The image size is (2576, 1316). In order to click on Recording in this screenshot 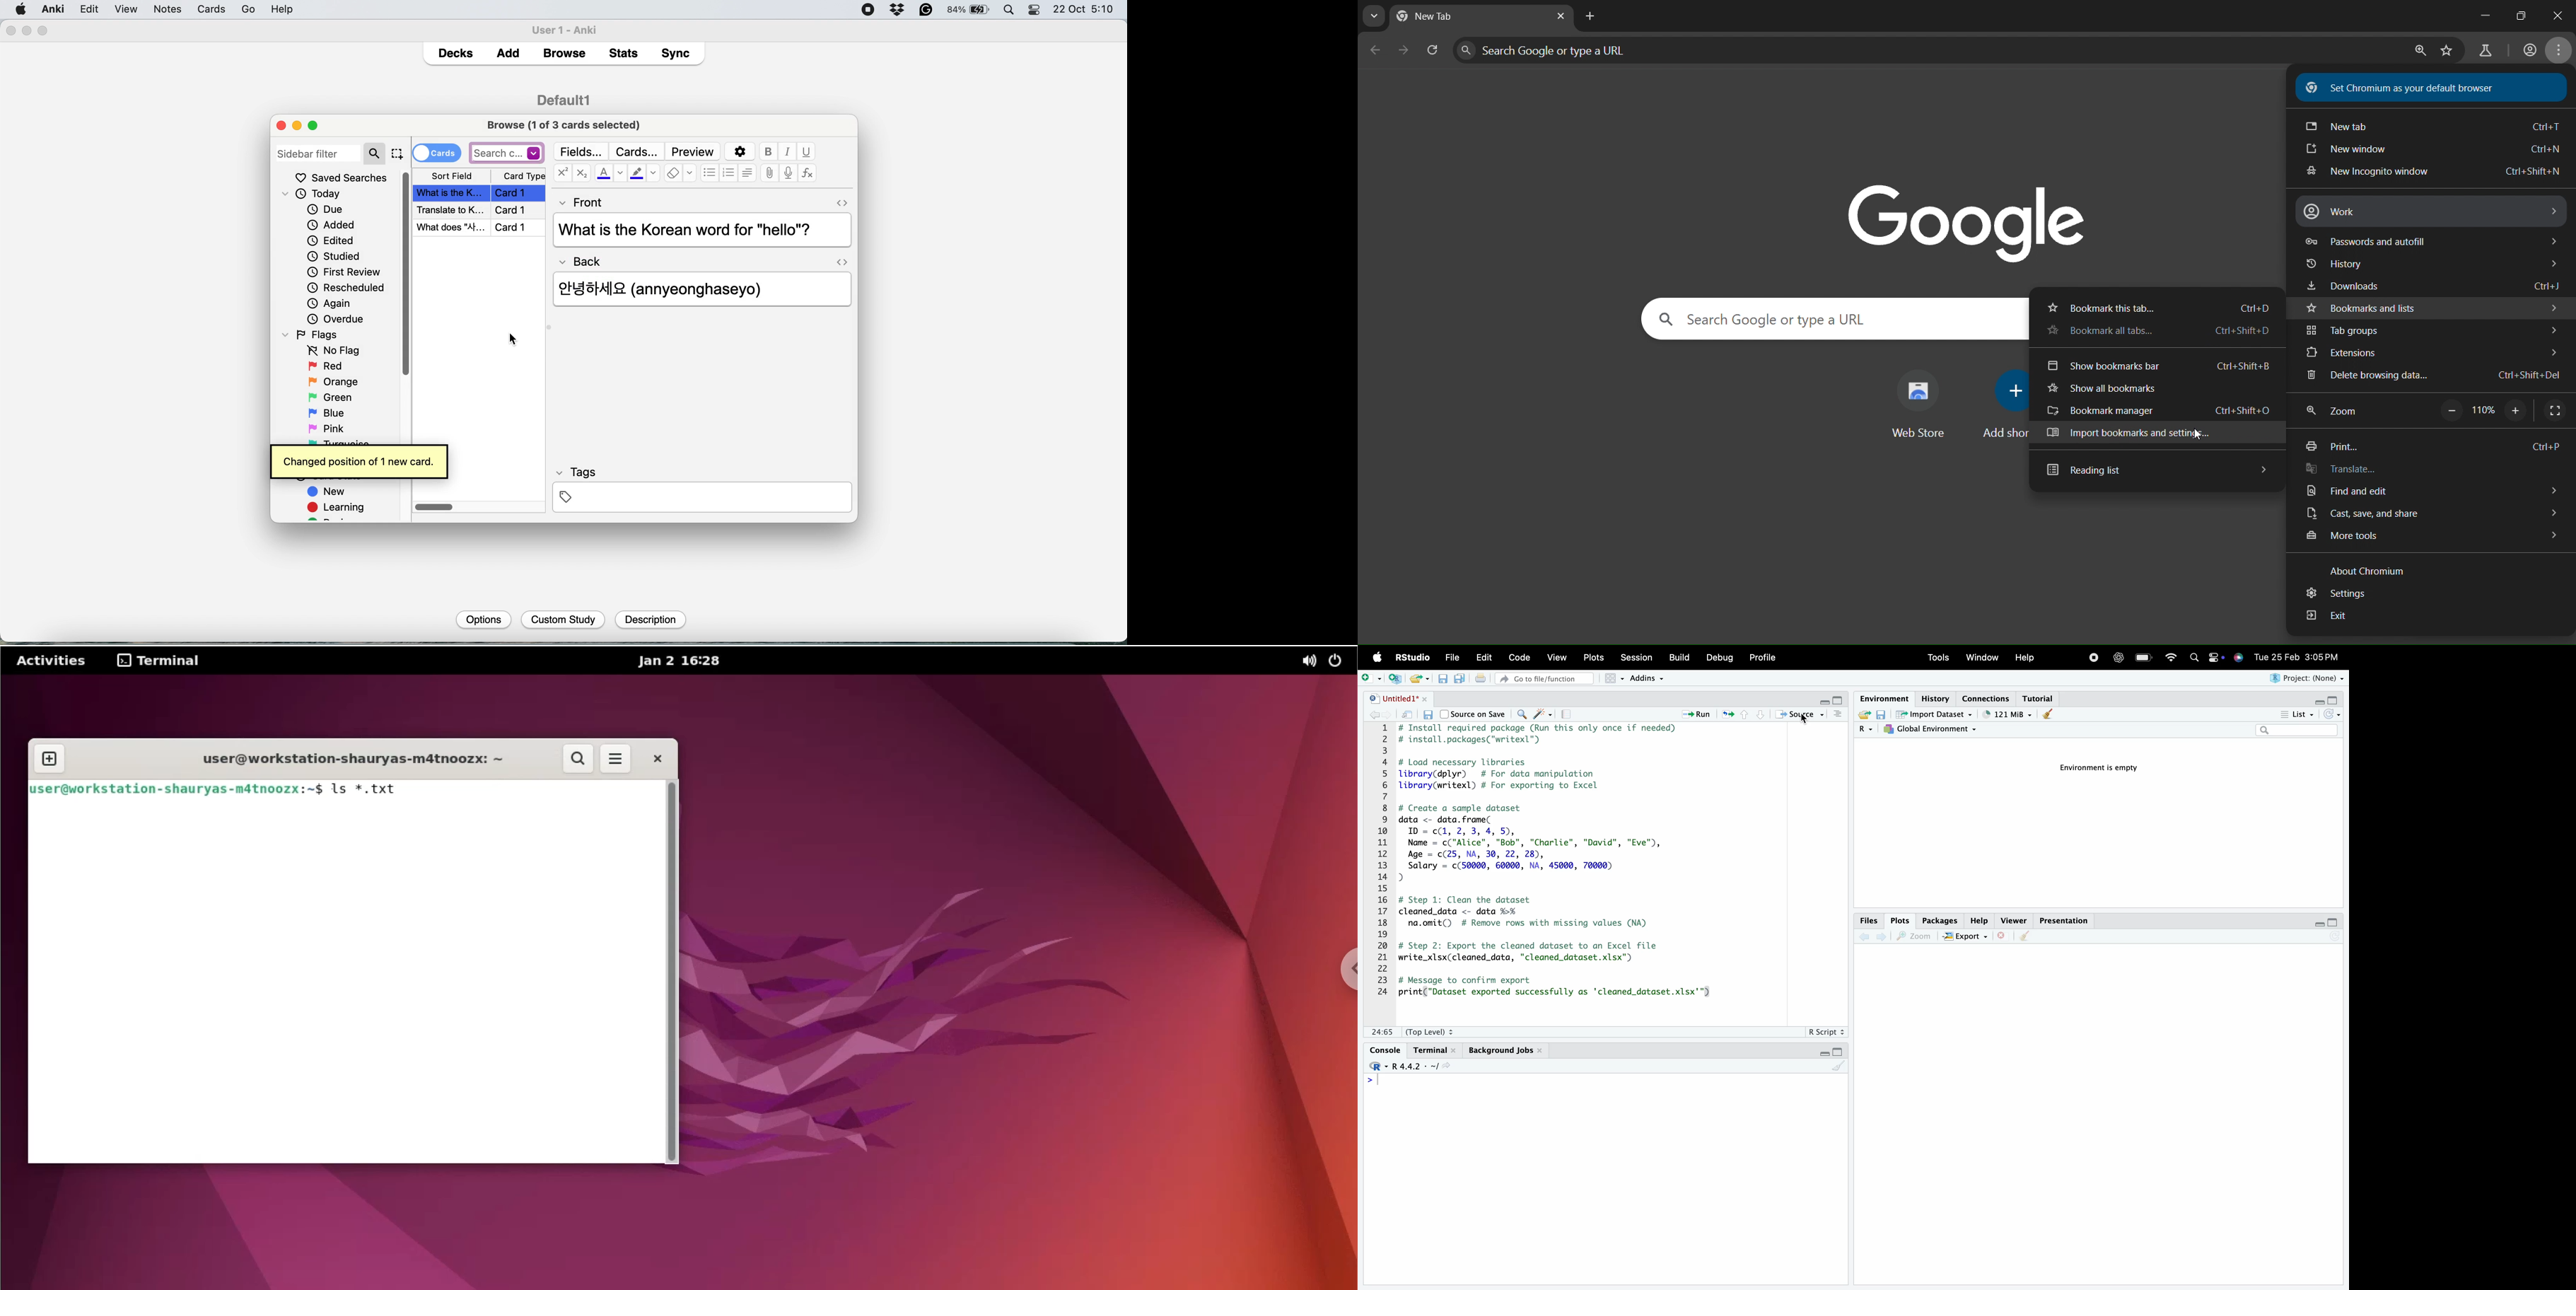, I will do `click(2093, 658)`.